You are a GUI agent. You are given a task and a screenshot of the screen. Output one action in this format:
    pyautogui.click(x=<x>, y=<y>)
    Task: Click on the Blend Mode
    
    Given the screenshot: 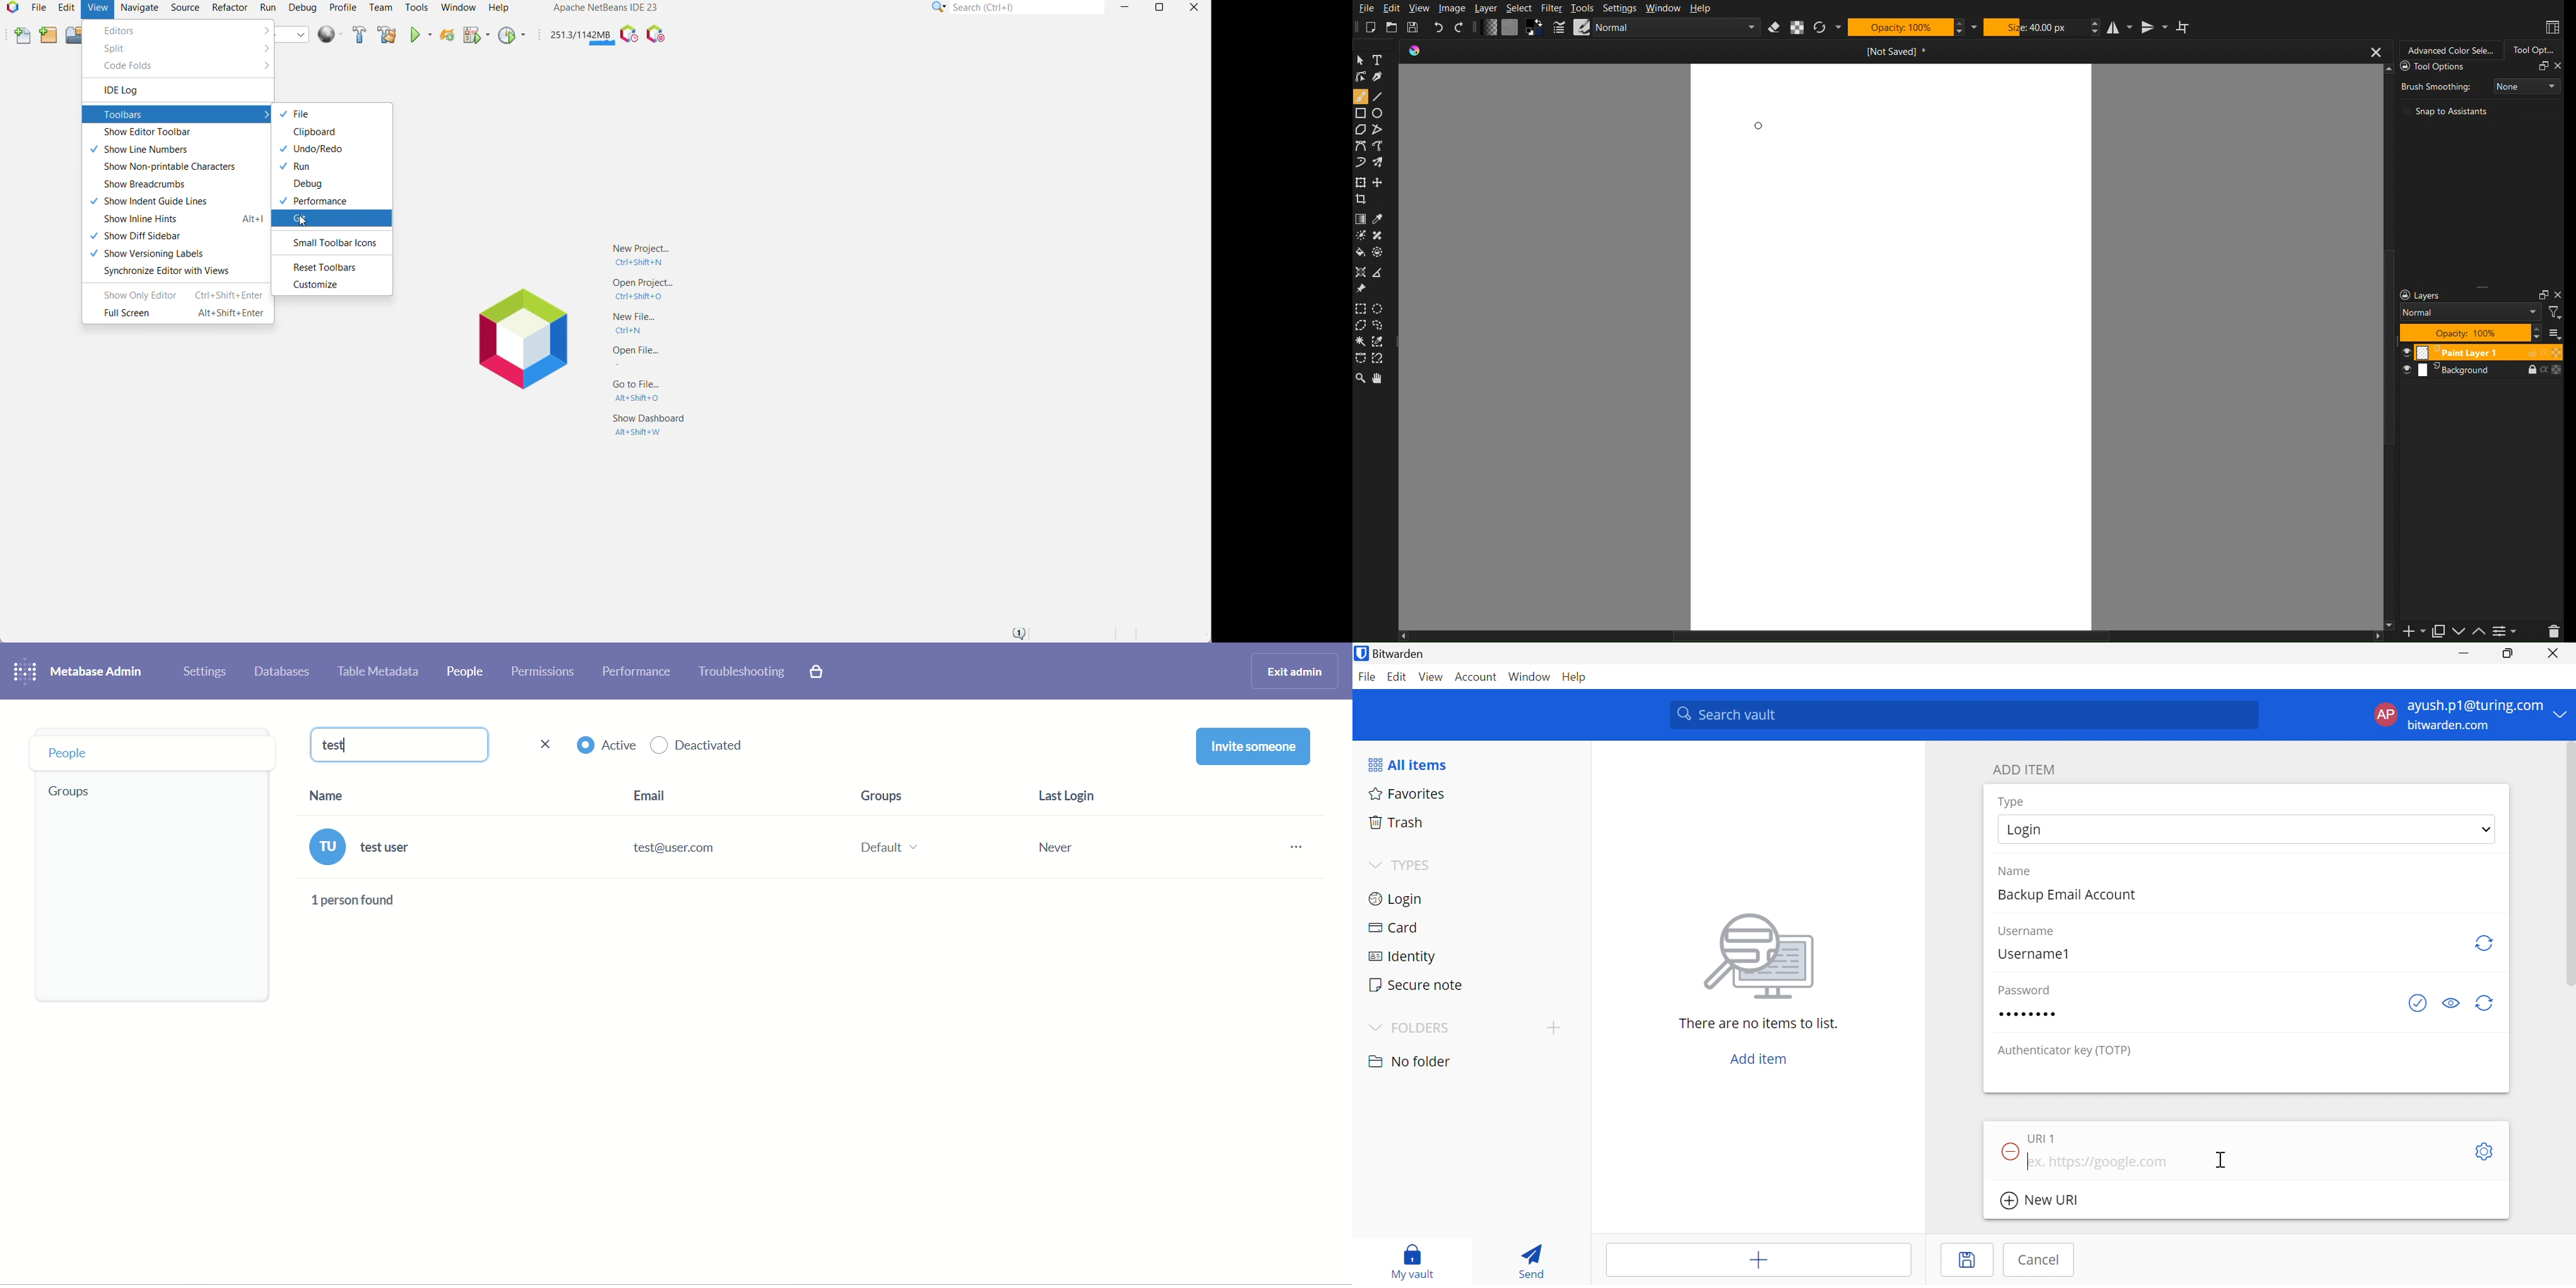 What is the action you would take?
    pyautogui.click(x=2471, y=312)
    